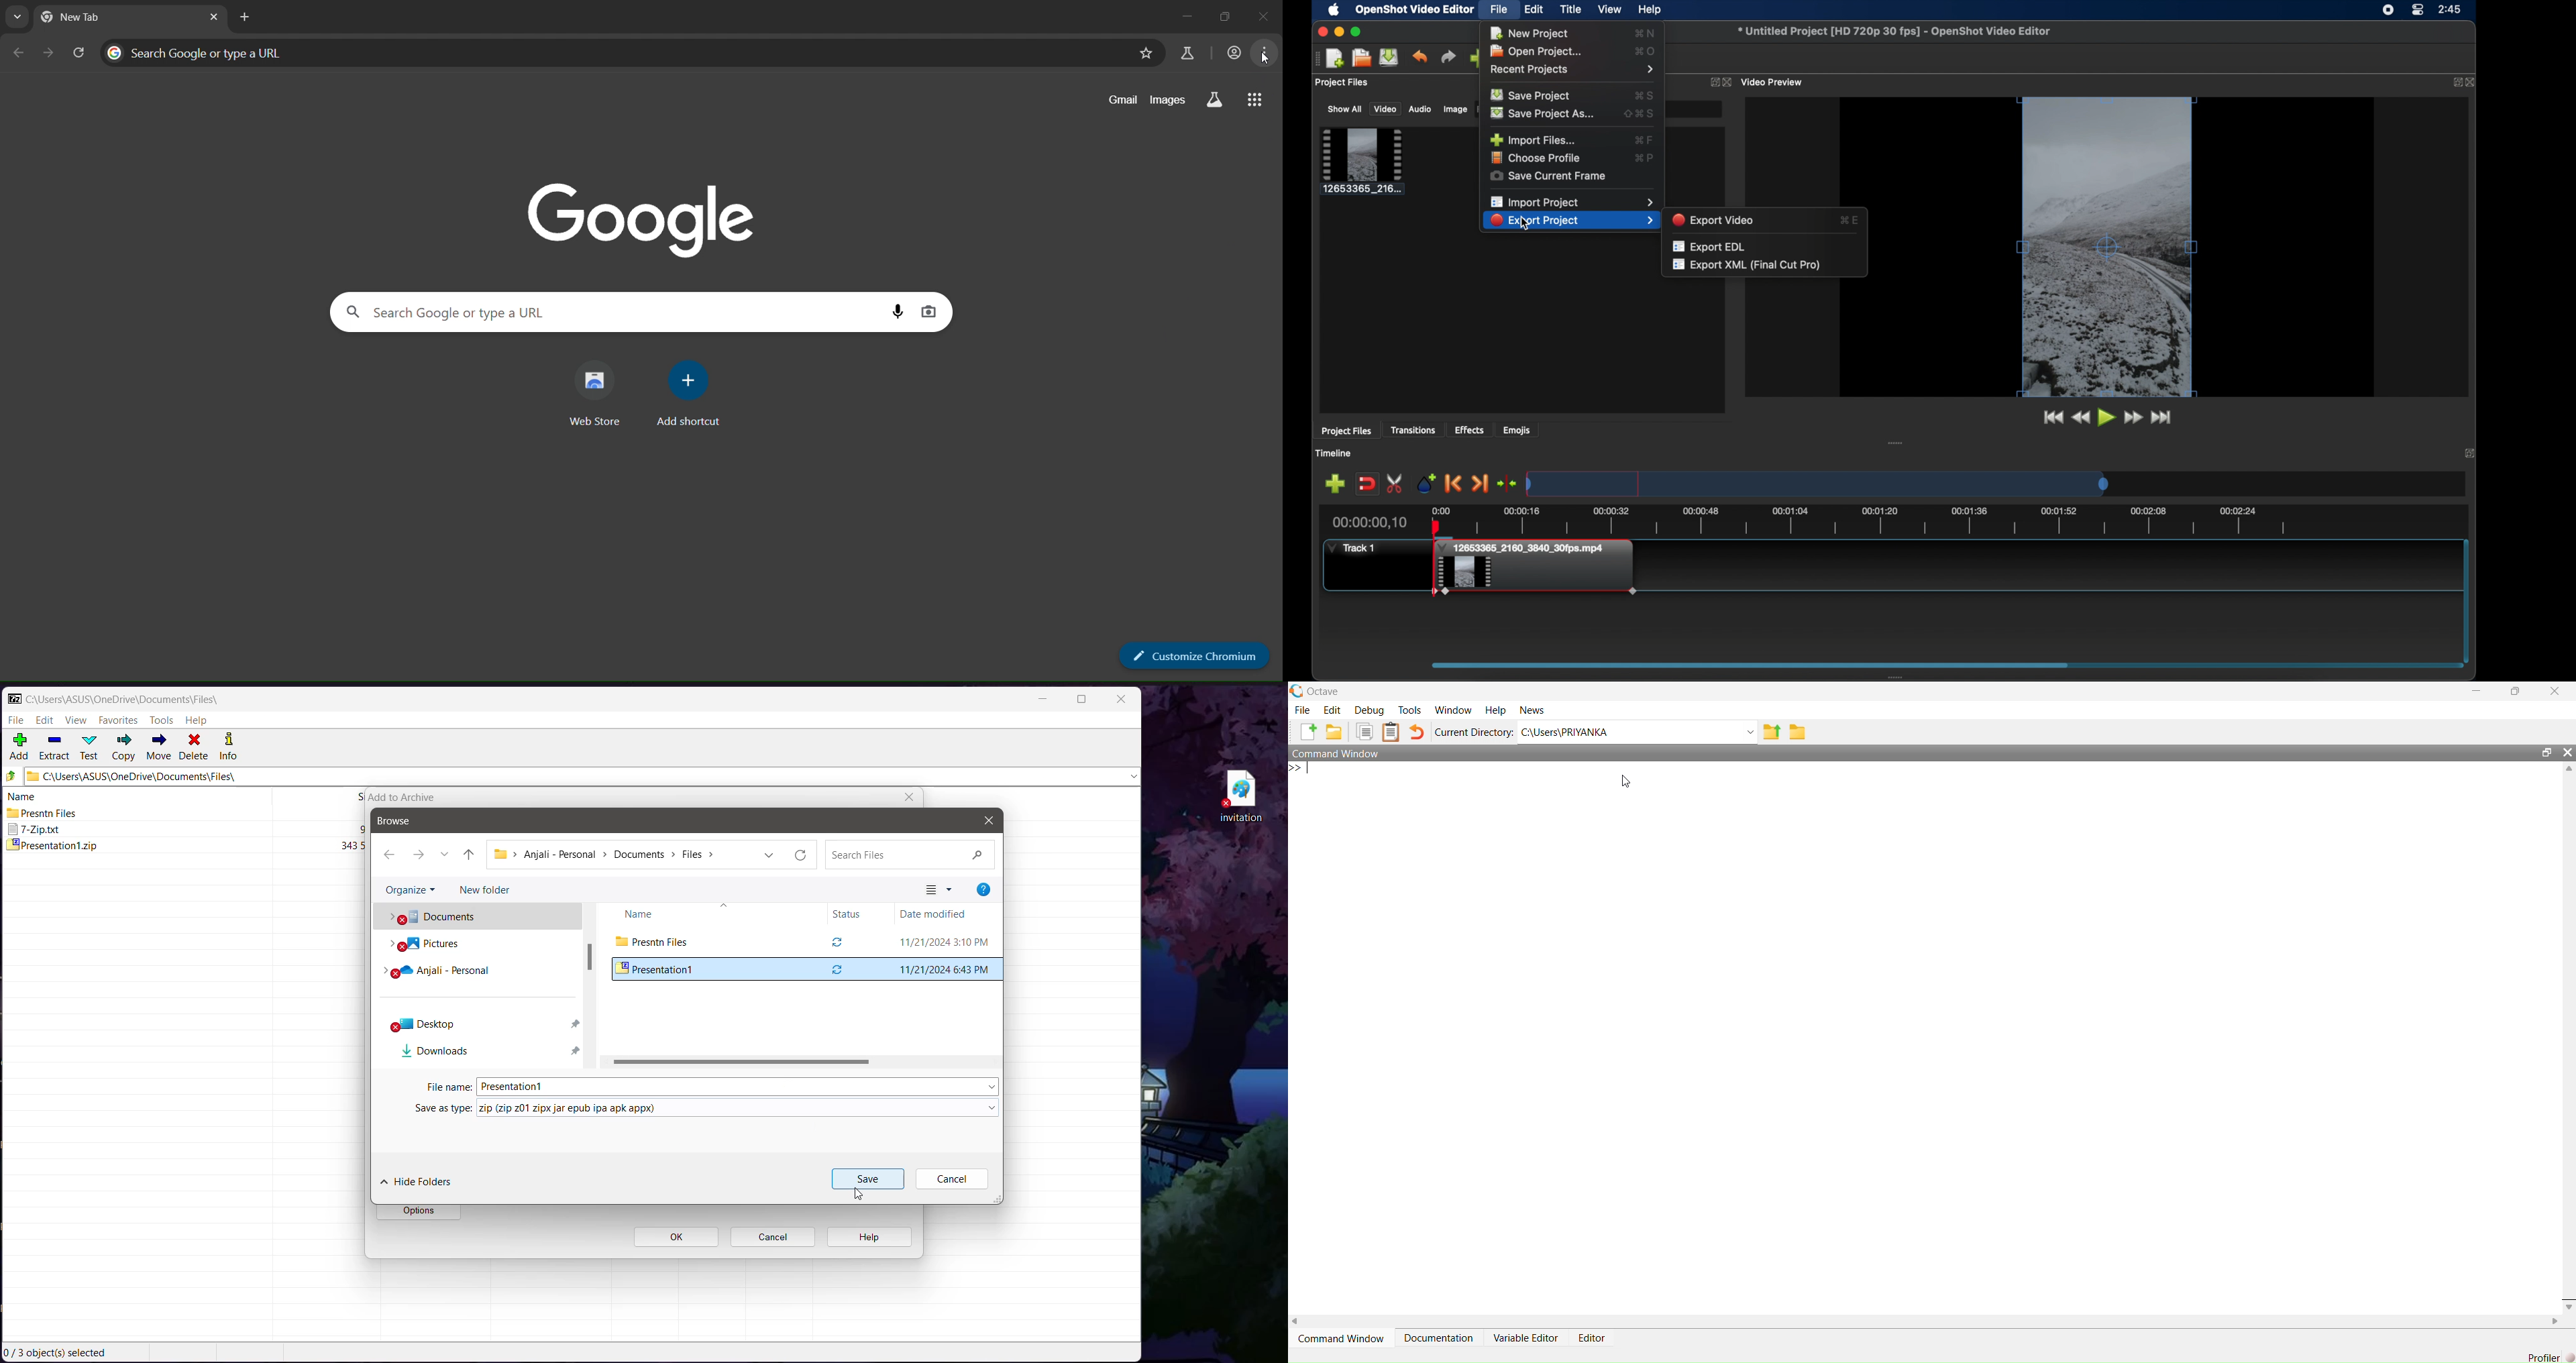 Image resolution: width=2576 pixels, height=1372 pixels. I want to click on go forward one page, so click(49, 53).